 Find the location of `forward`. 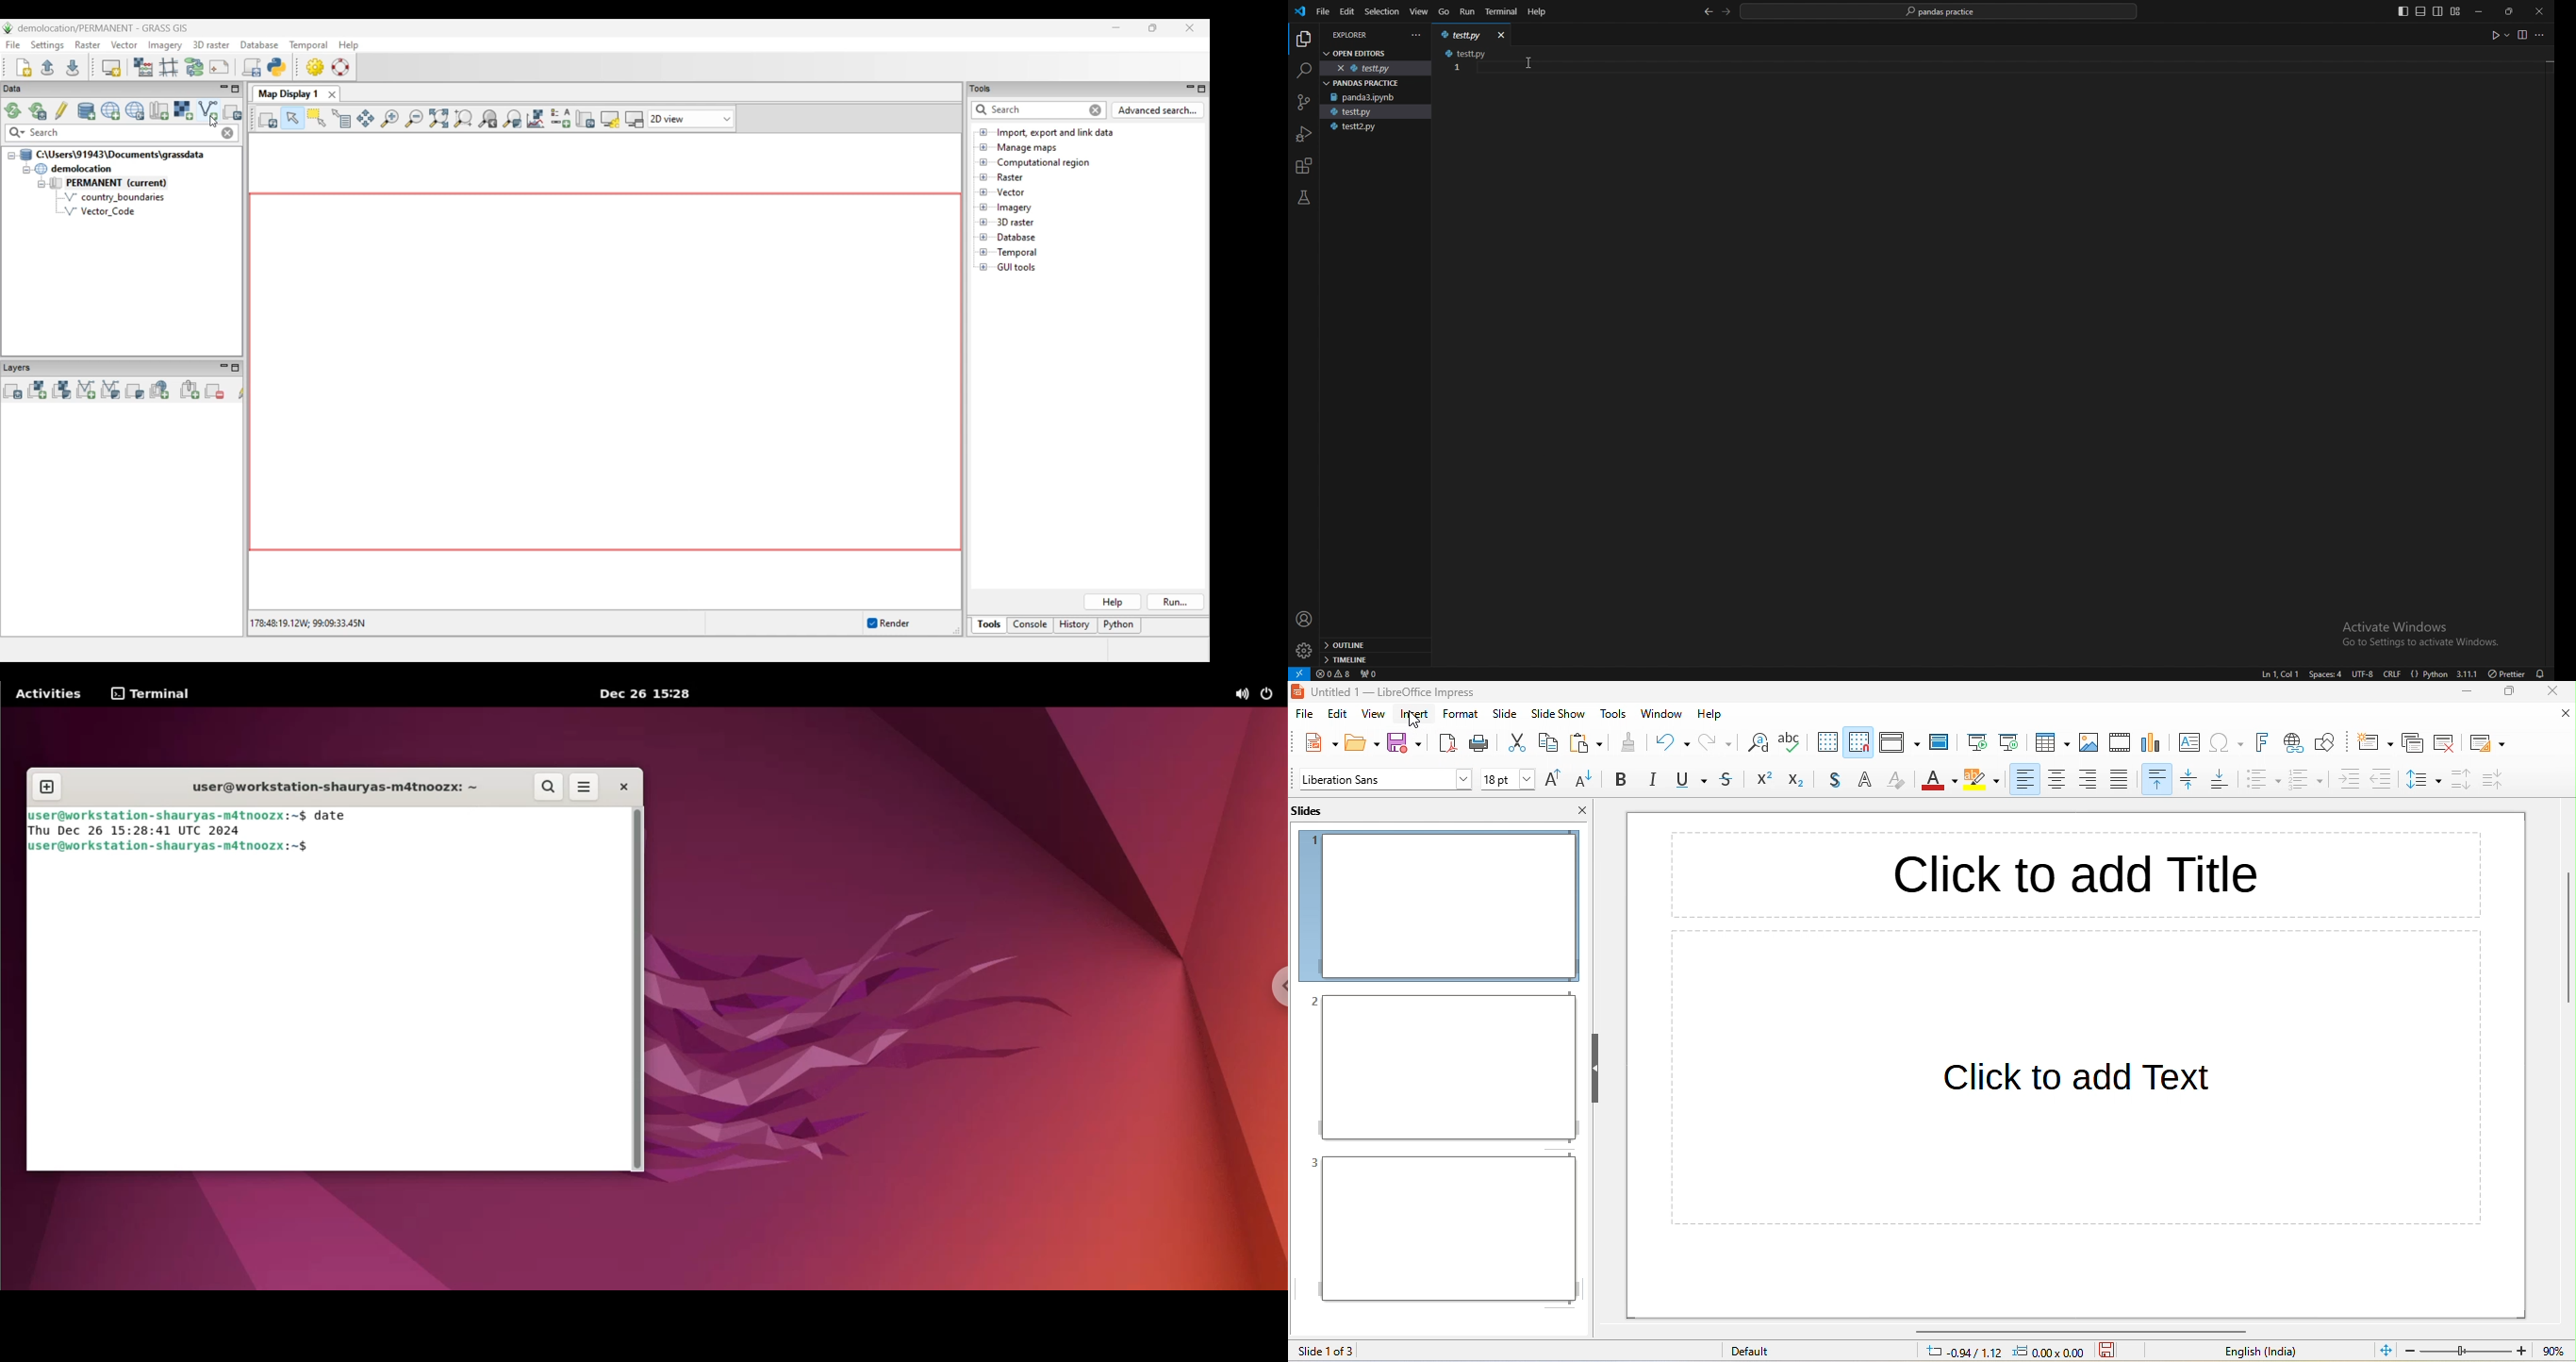

forward is located at coordinates (1727, 11).